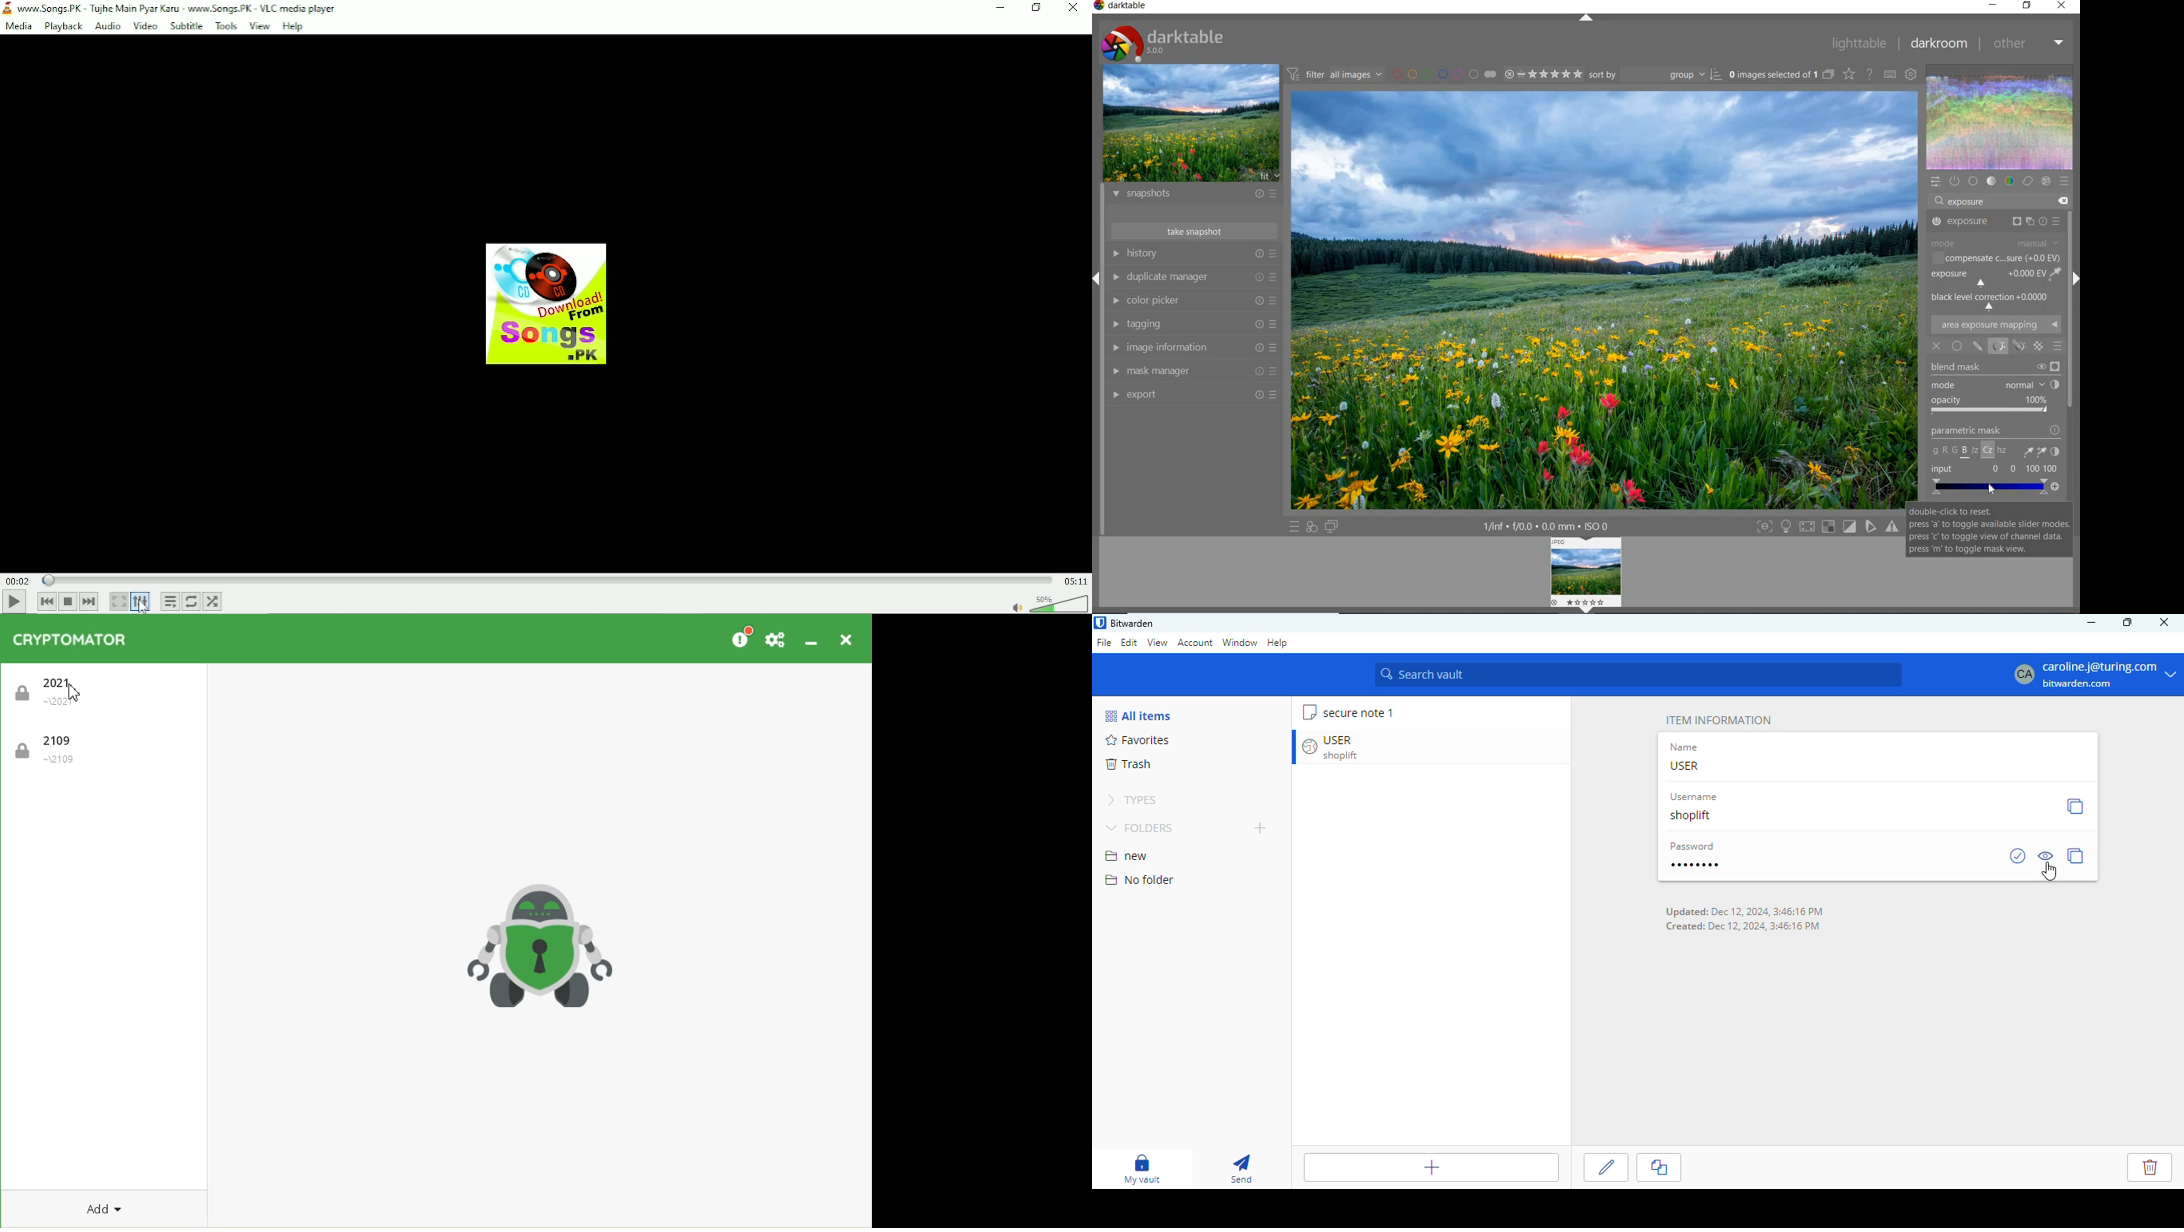 Image resolution: width=2184 pixels, height=1232 pixels. Describe the element at coordinates (2028, 6) in the screenshot. I see `restore` at that location.